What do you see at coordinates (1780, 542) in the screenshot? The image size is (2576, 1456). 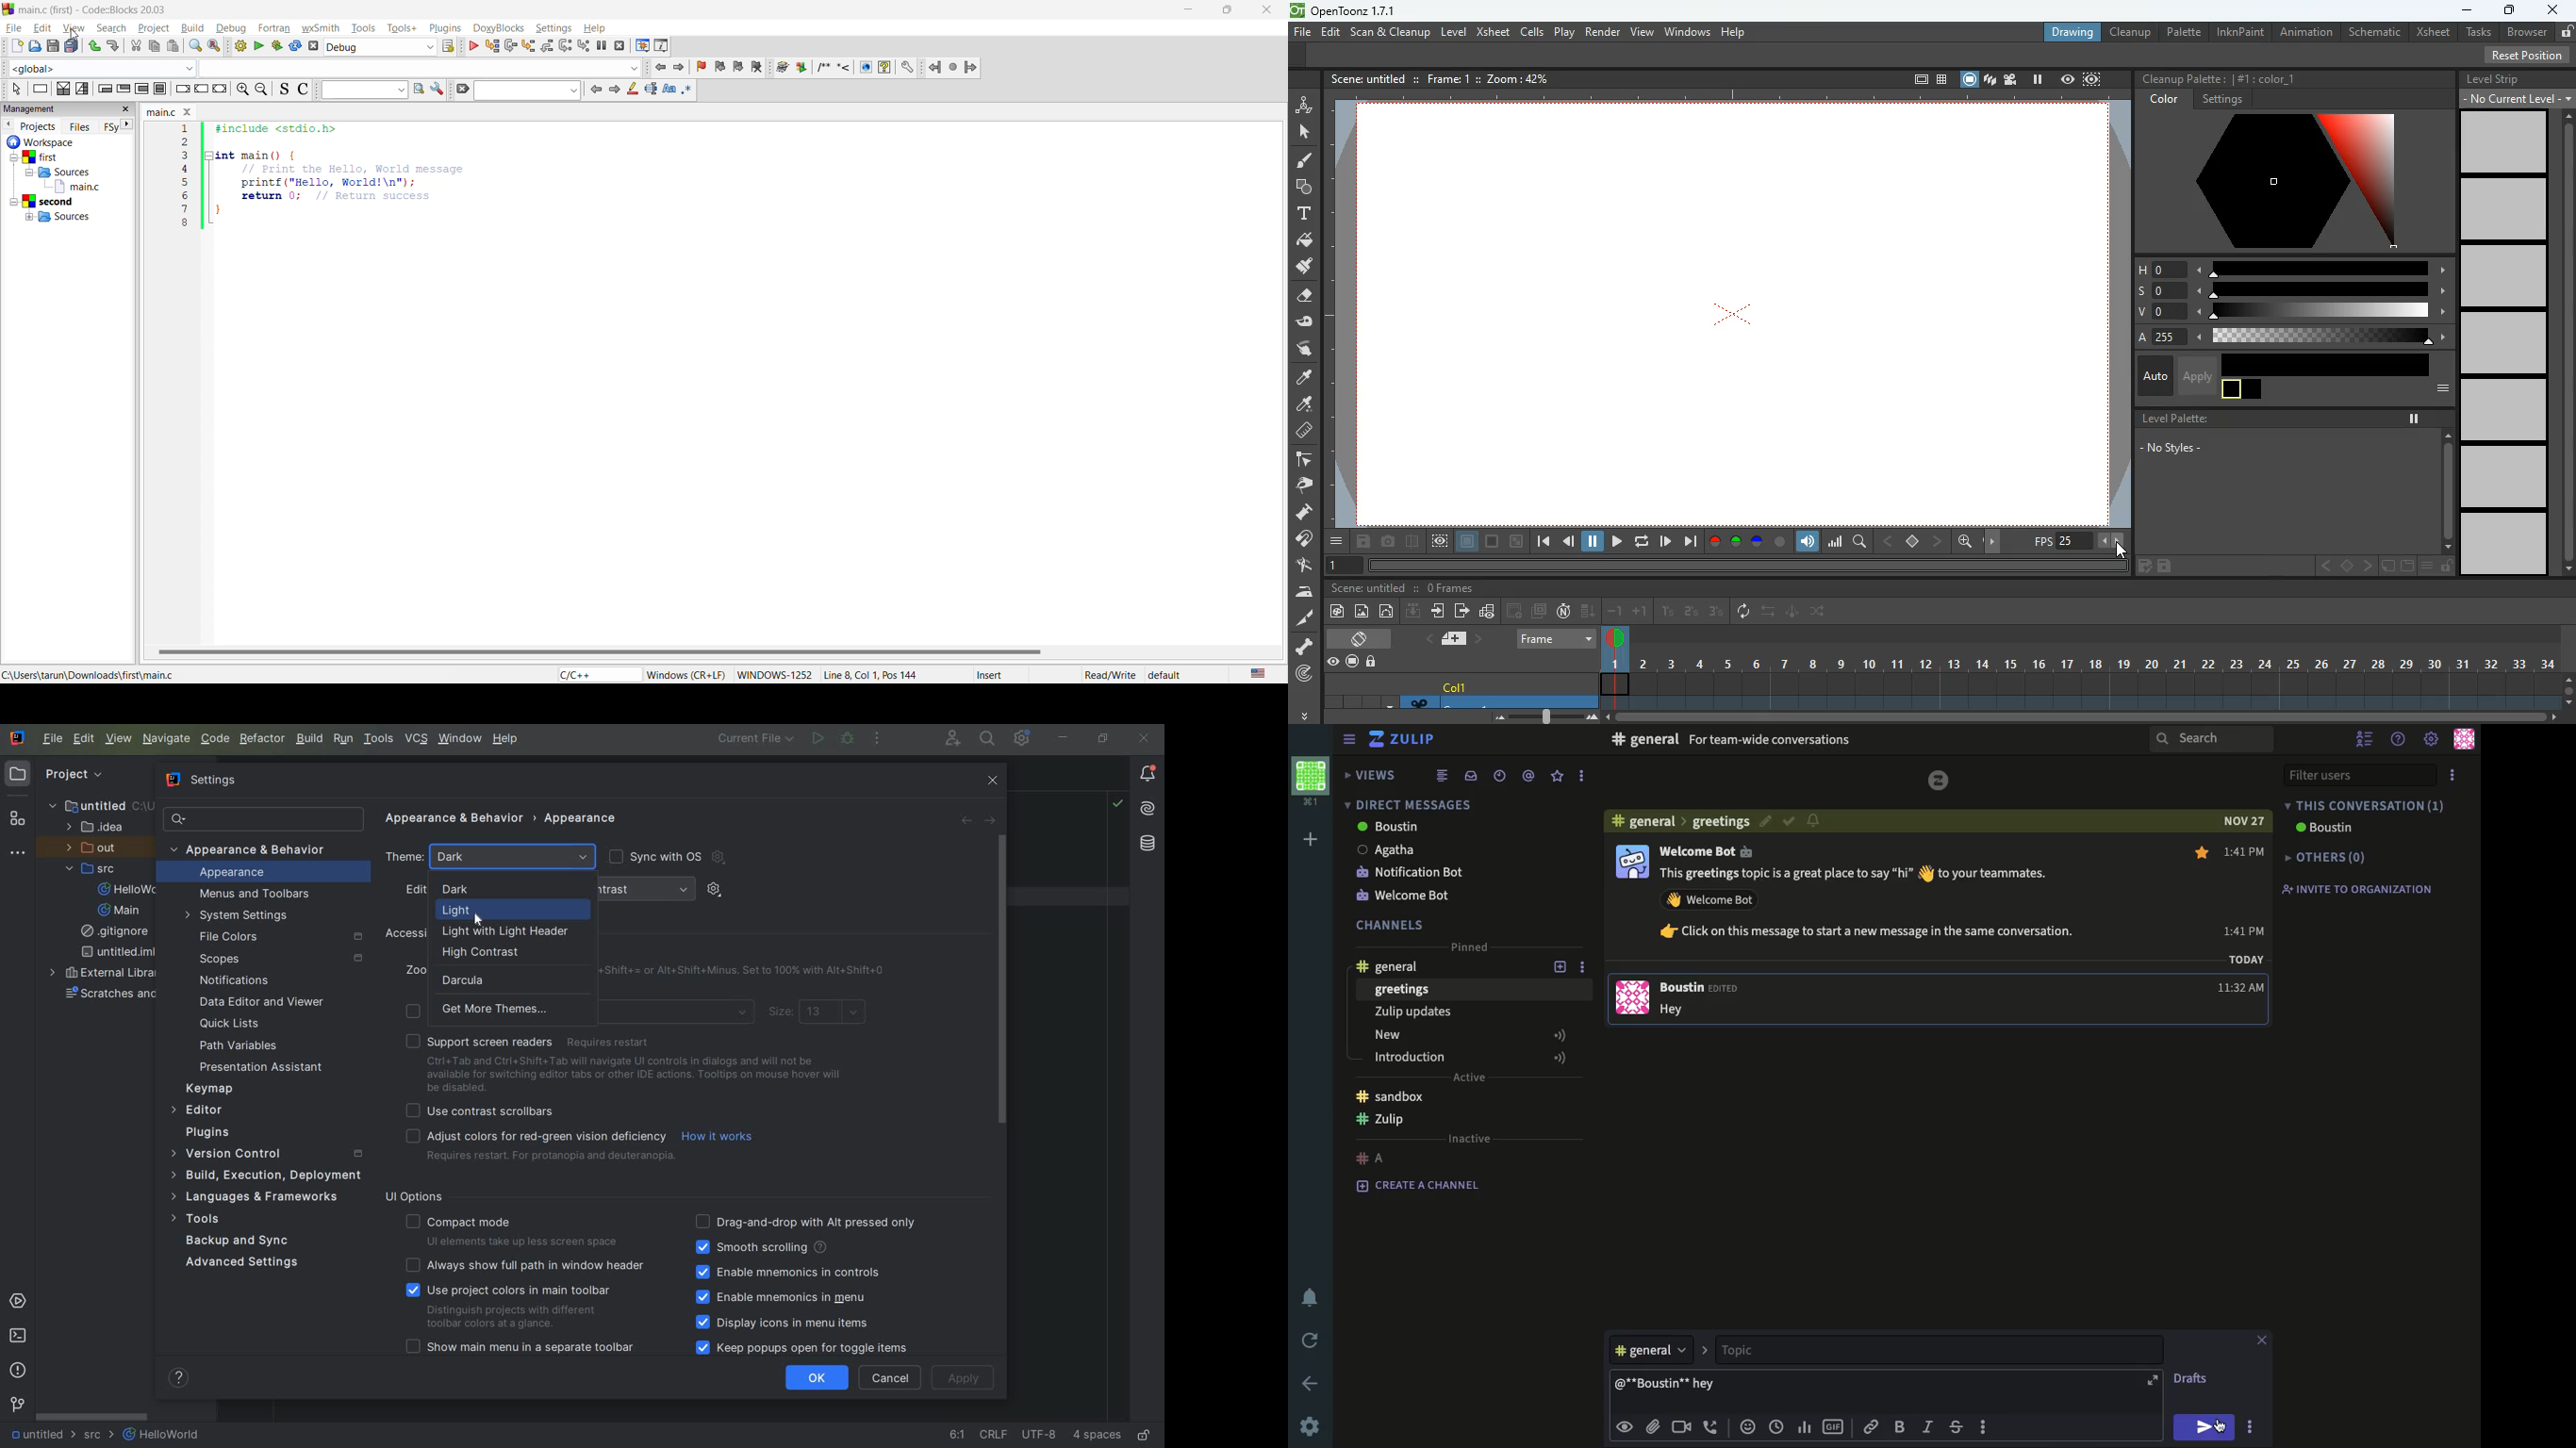 I see `color` at bounding box center [1780, 542].